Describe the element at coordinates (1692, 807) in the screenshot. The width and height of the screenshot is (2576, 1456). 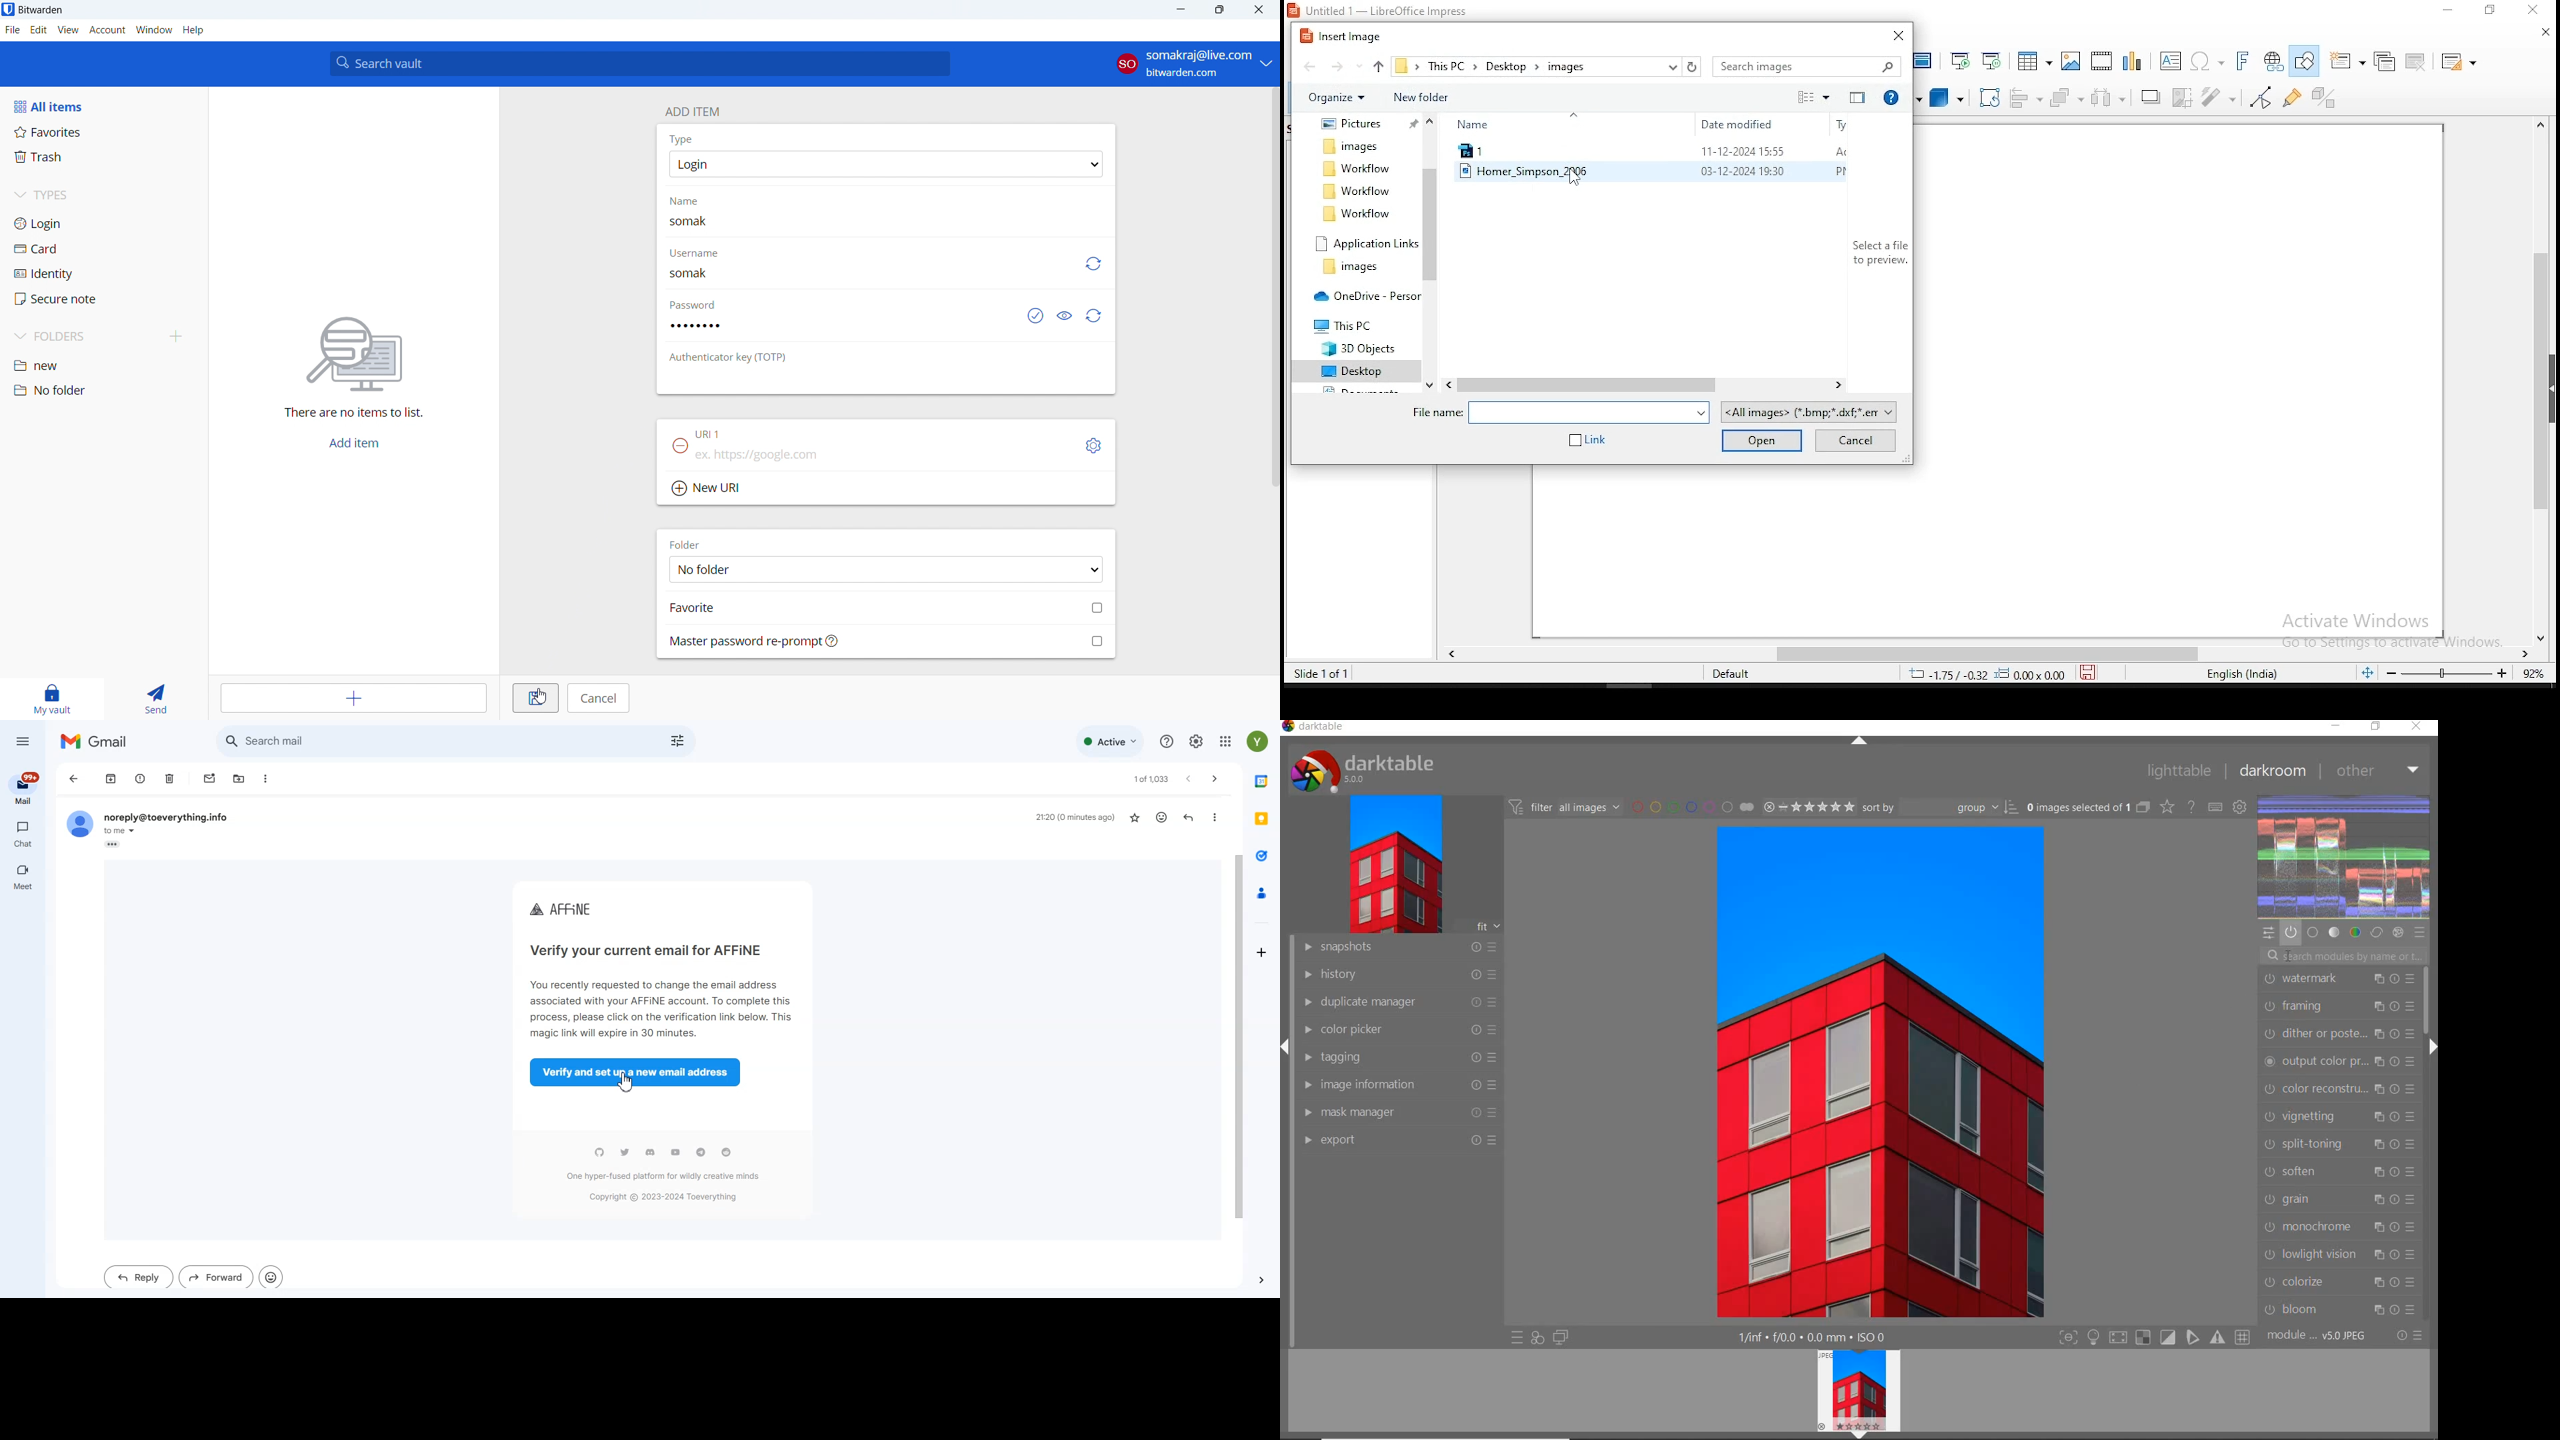
I see `filter by image color label` at that location.